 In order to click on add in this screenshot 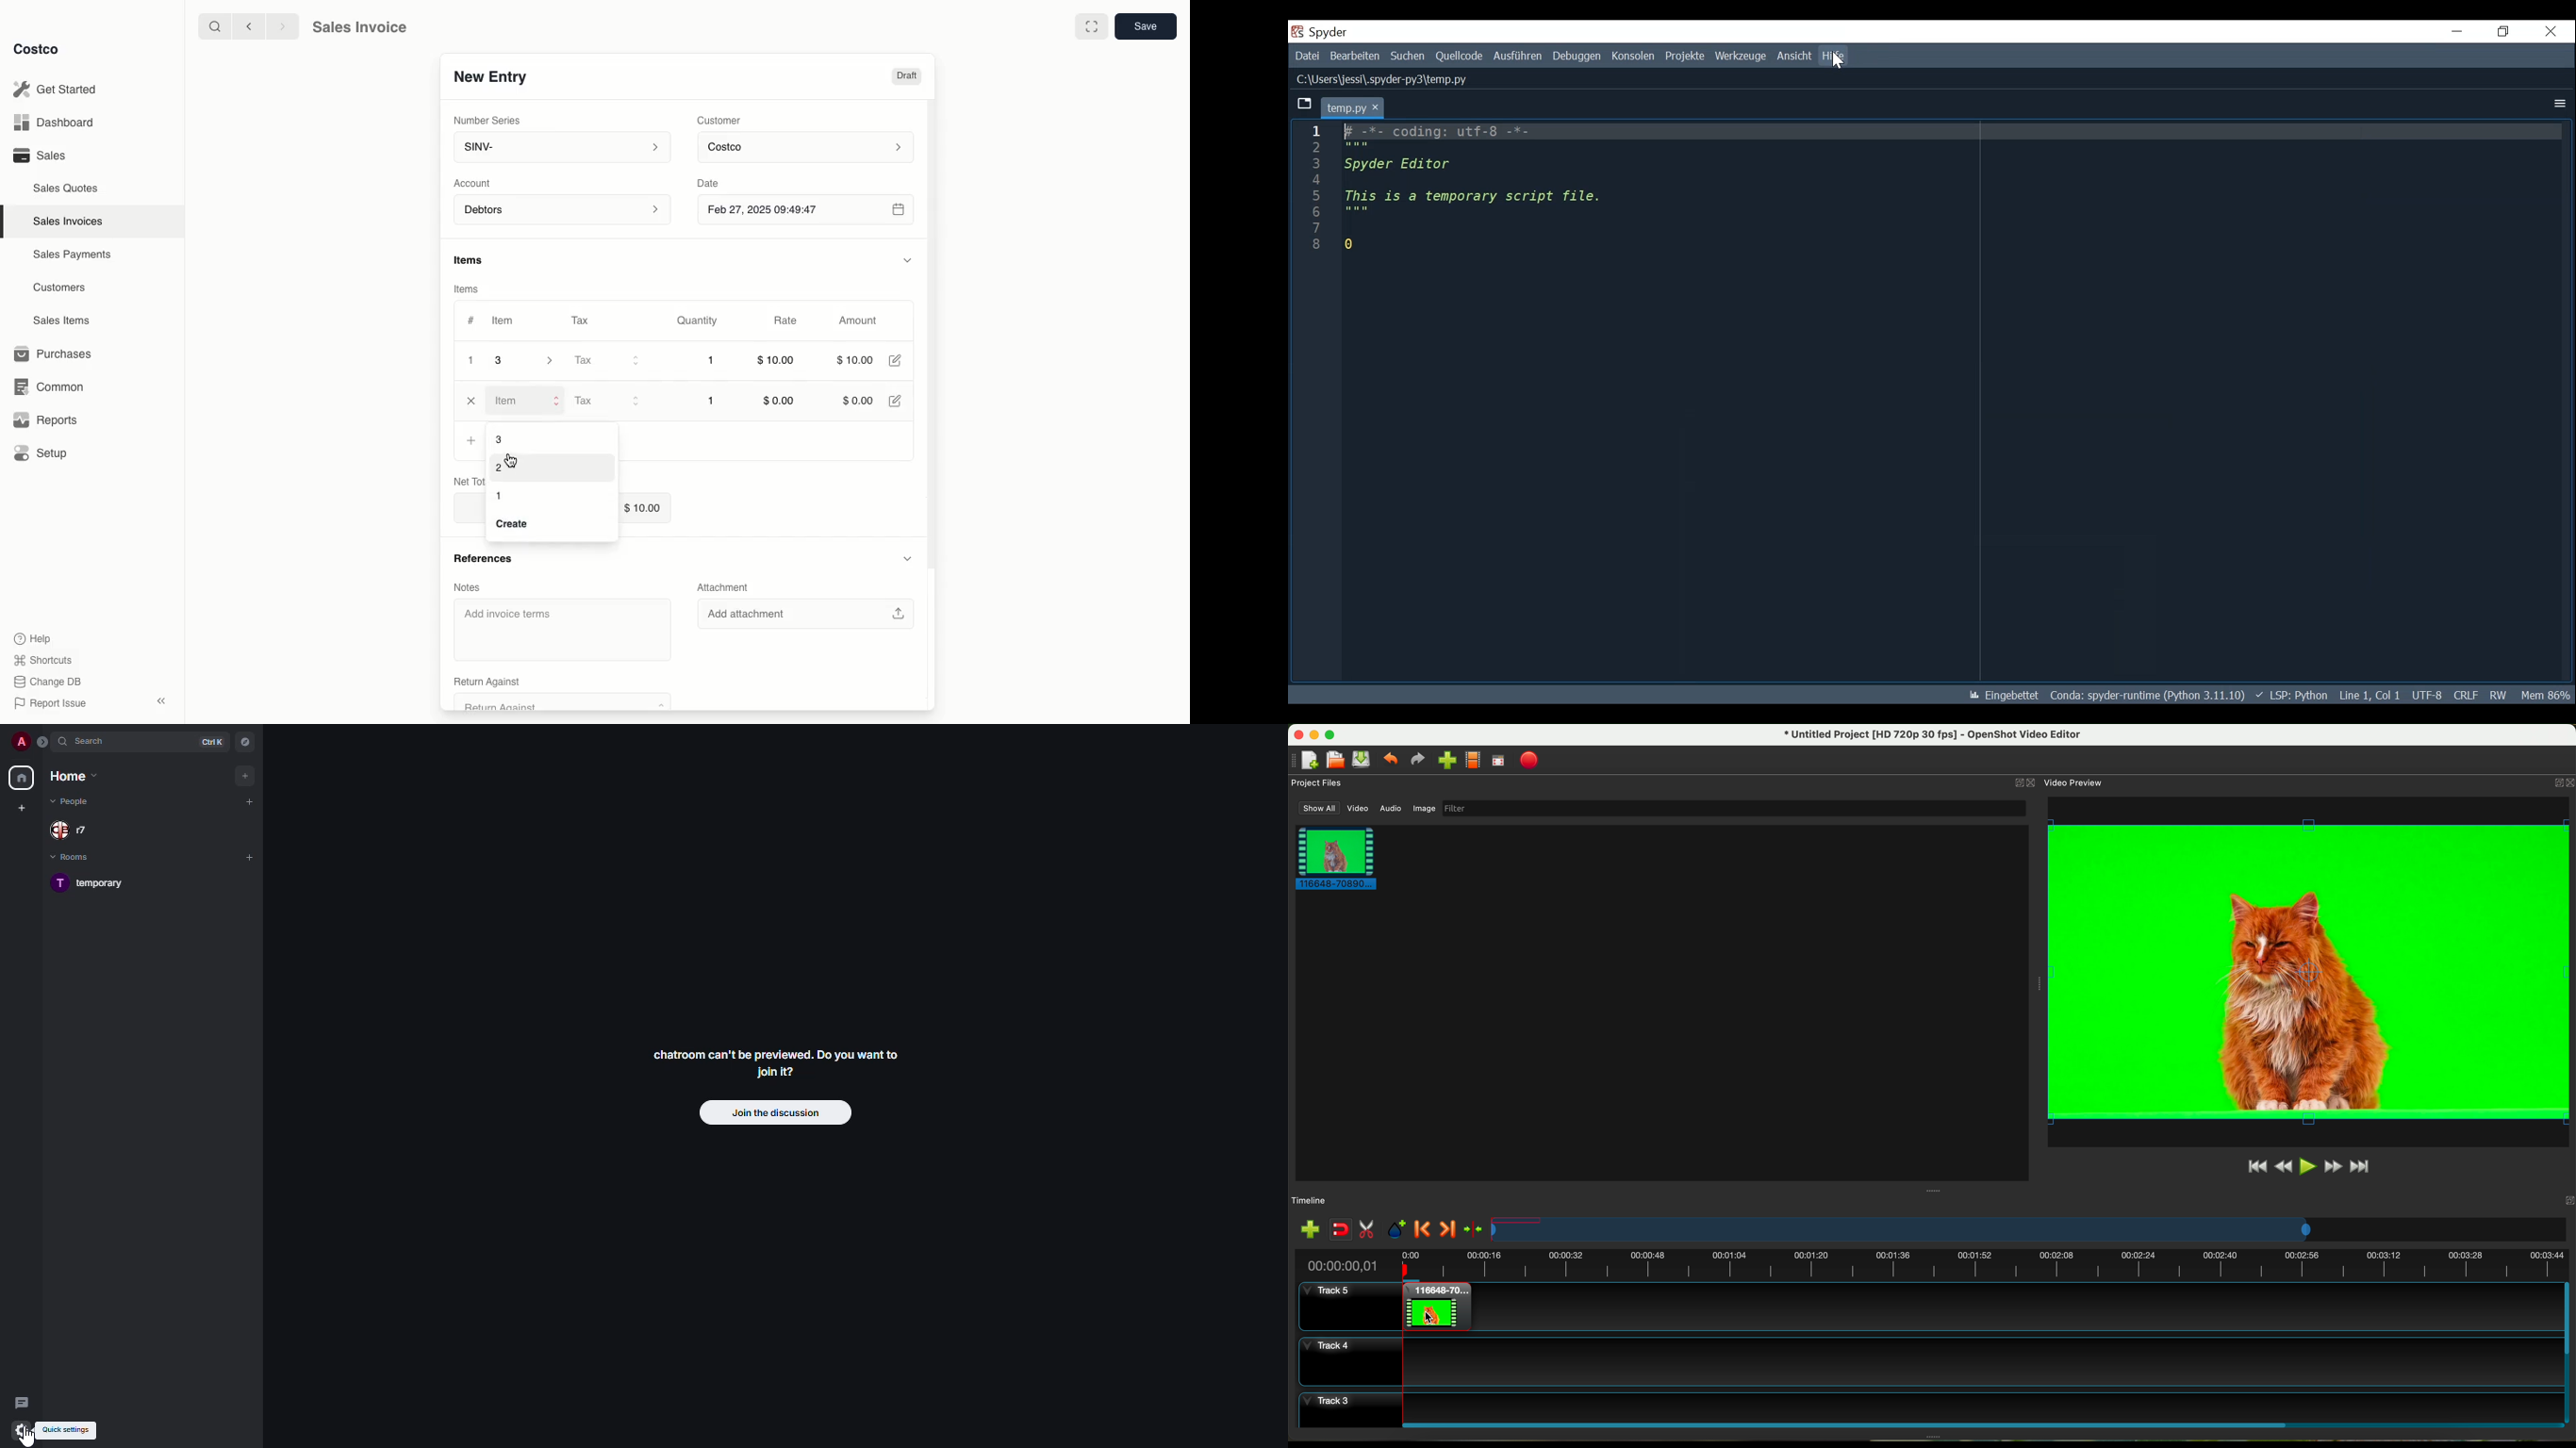, I will do `click(249, 857)`.